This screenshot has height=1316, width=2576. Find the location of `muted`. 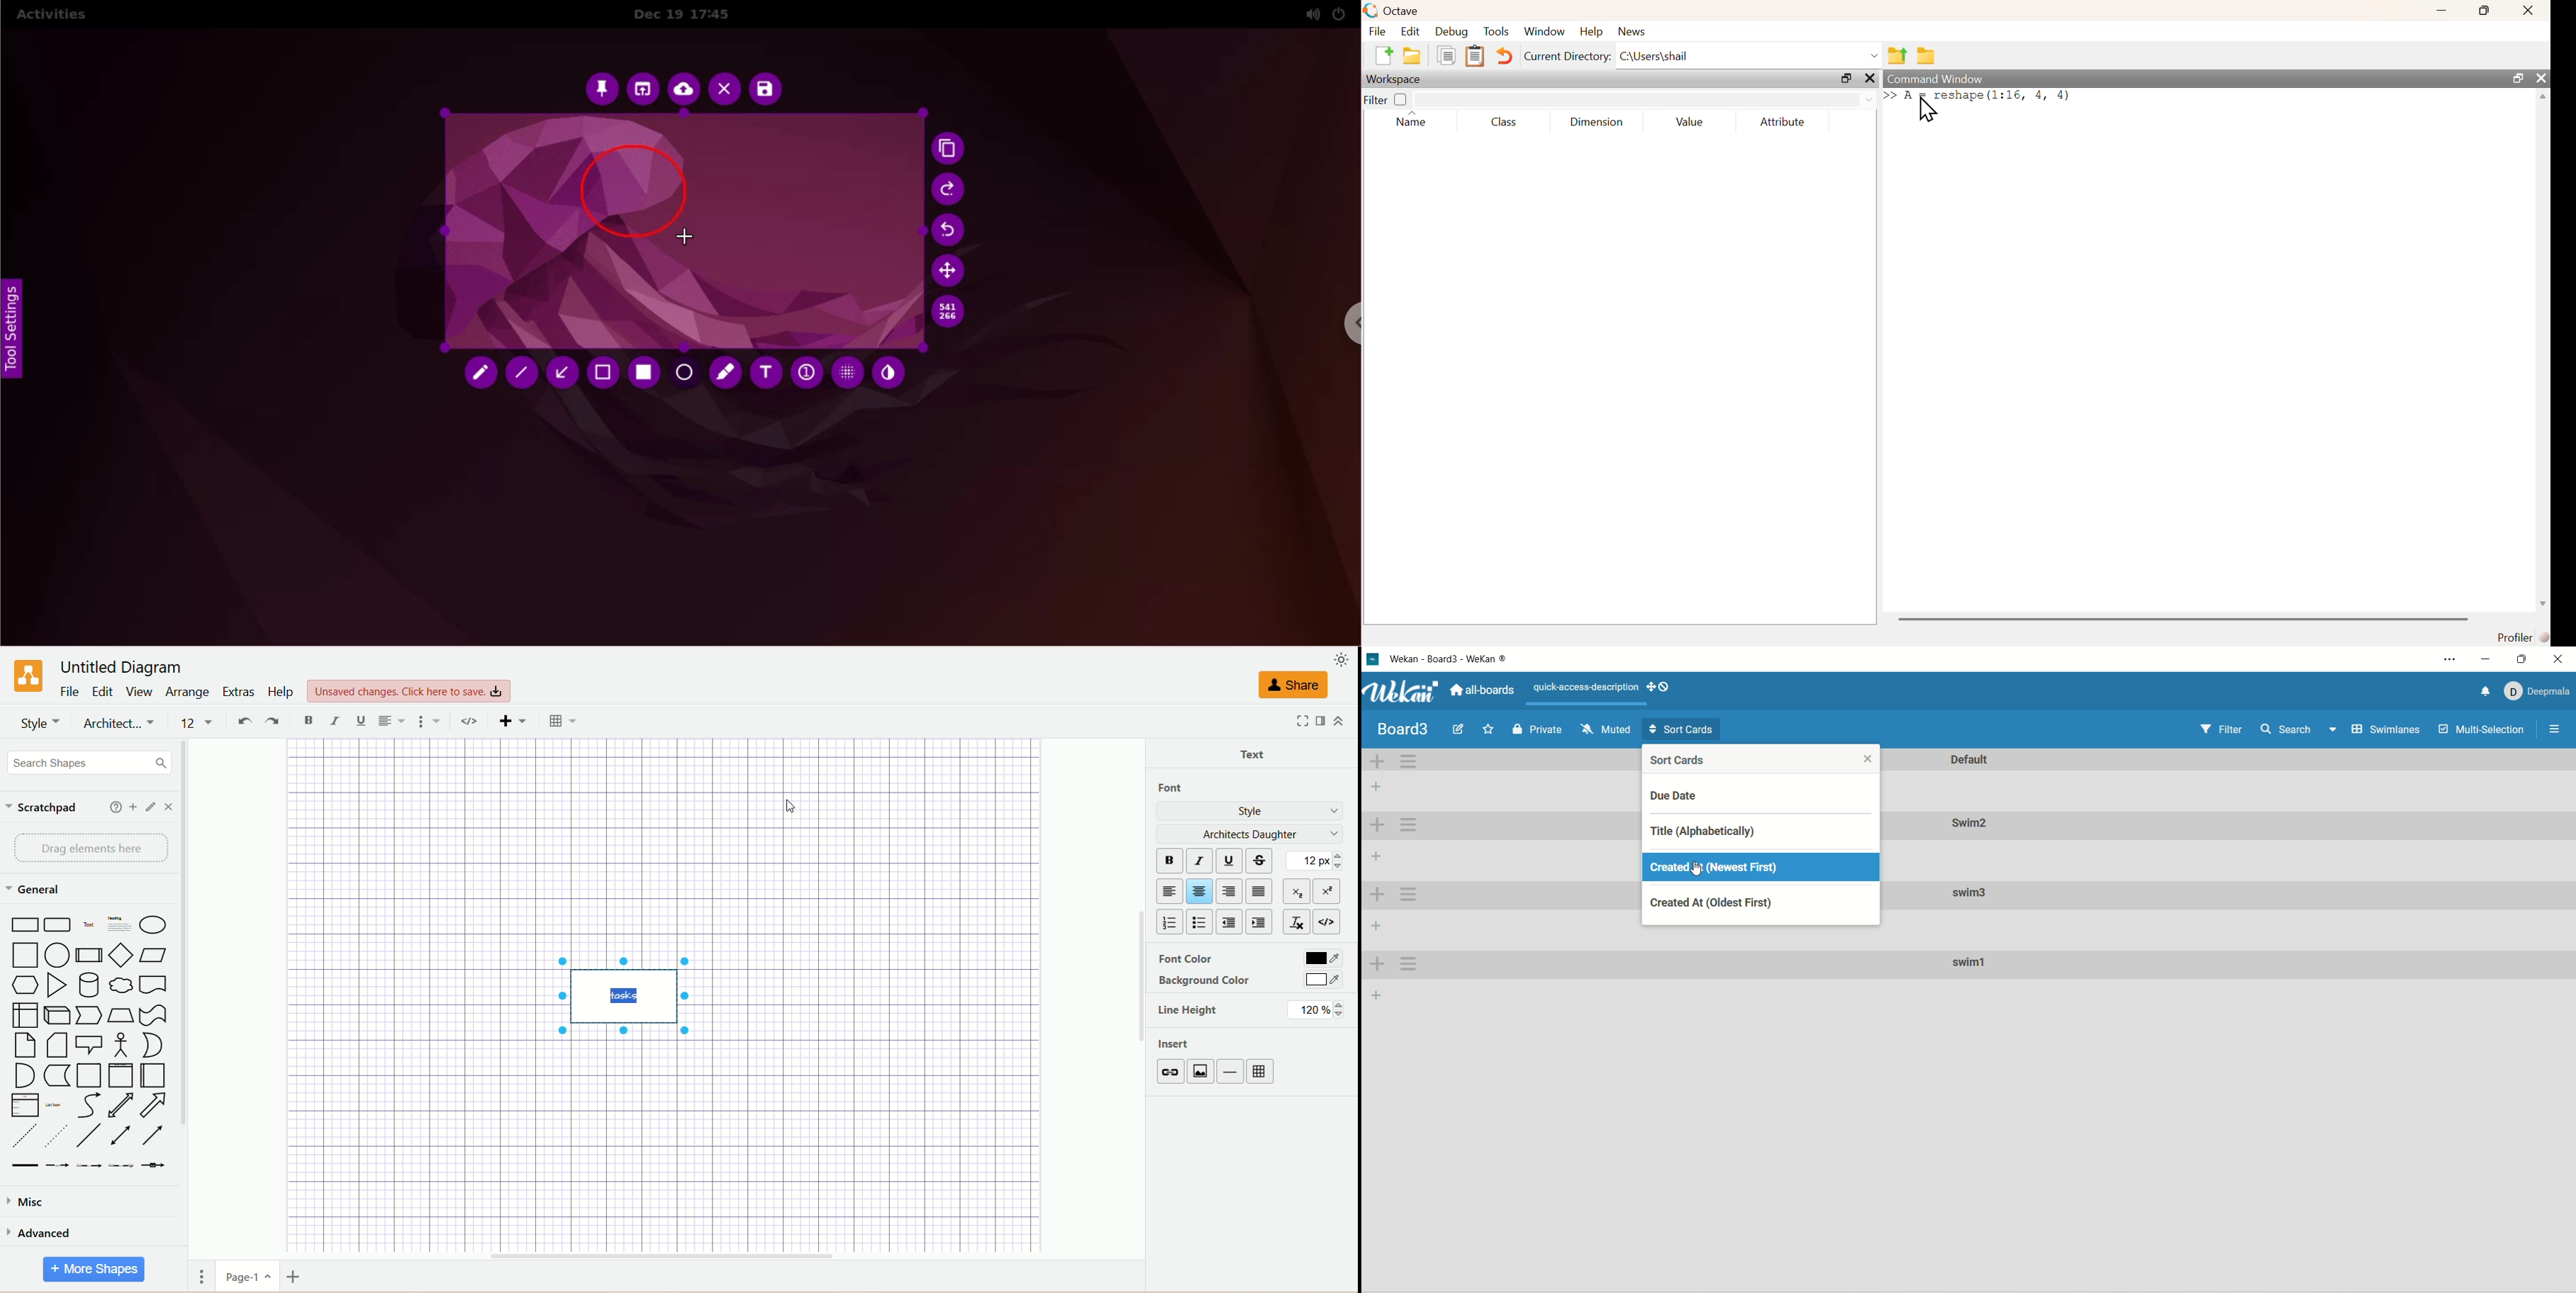

muted is located at coordinates (1605, 729).